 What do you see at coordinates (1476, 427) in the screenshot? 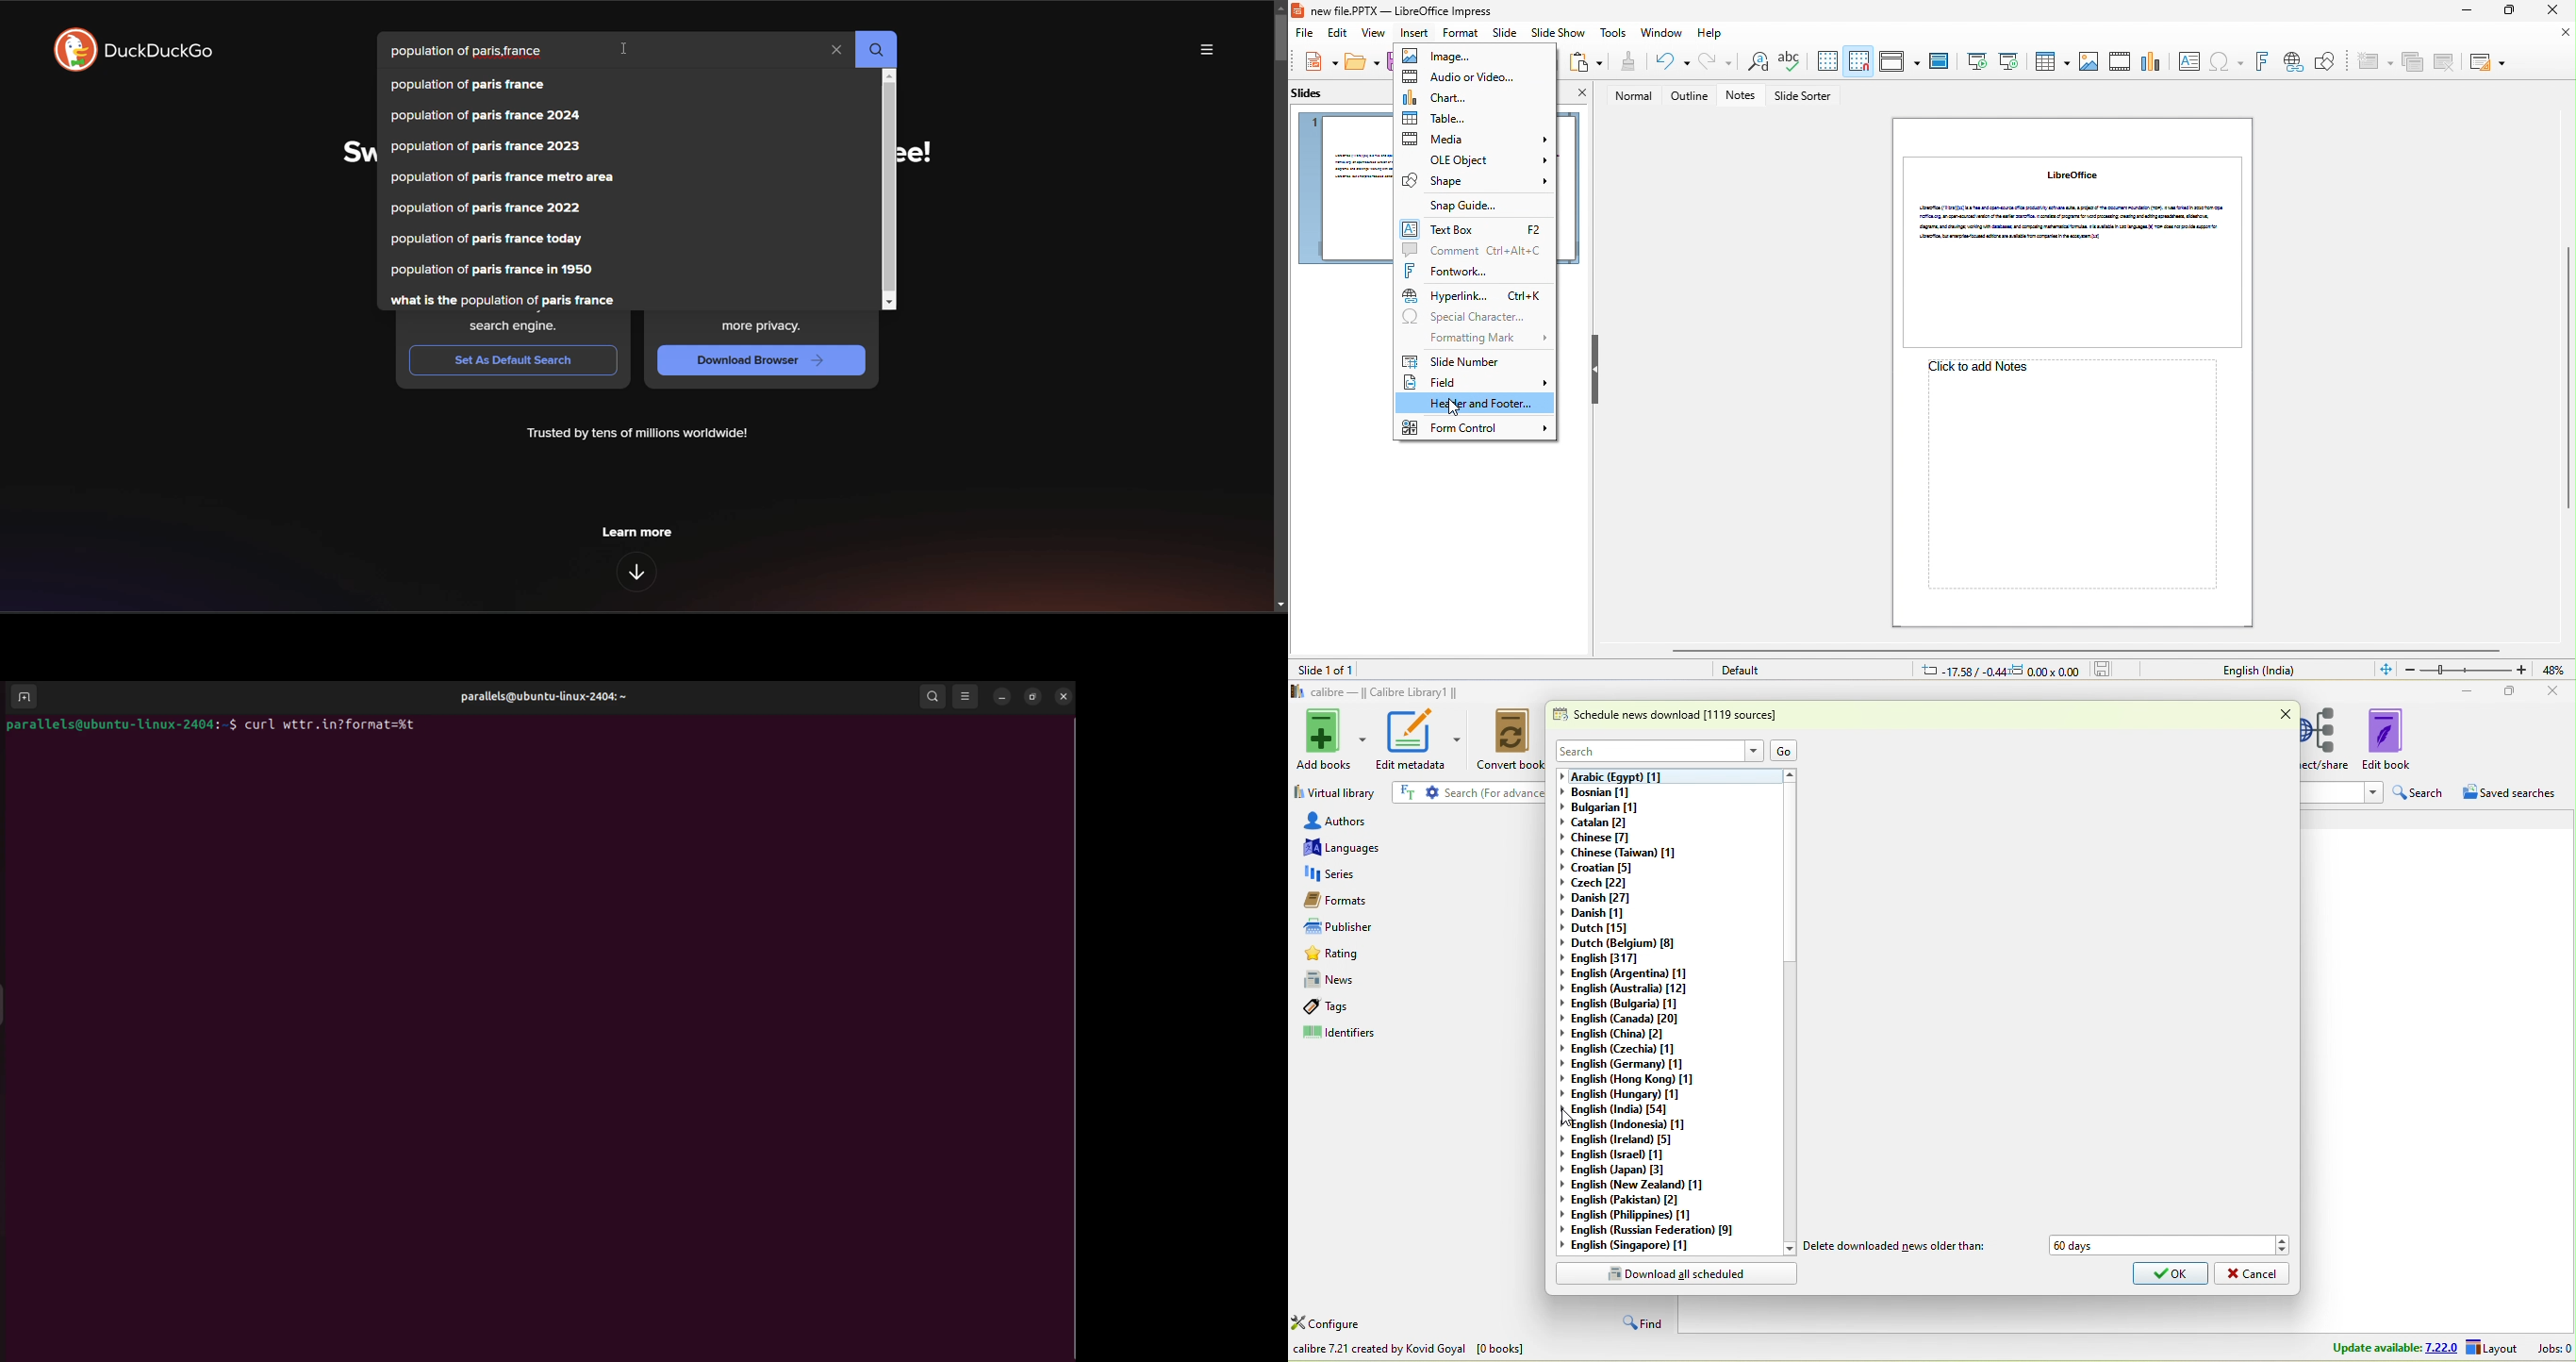
I see `form control` at bounding box center [1476, 427].